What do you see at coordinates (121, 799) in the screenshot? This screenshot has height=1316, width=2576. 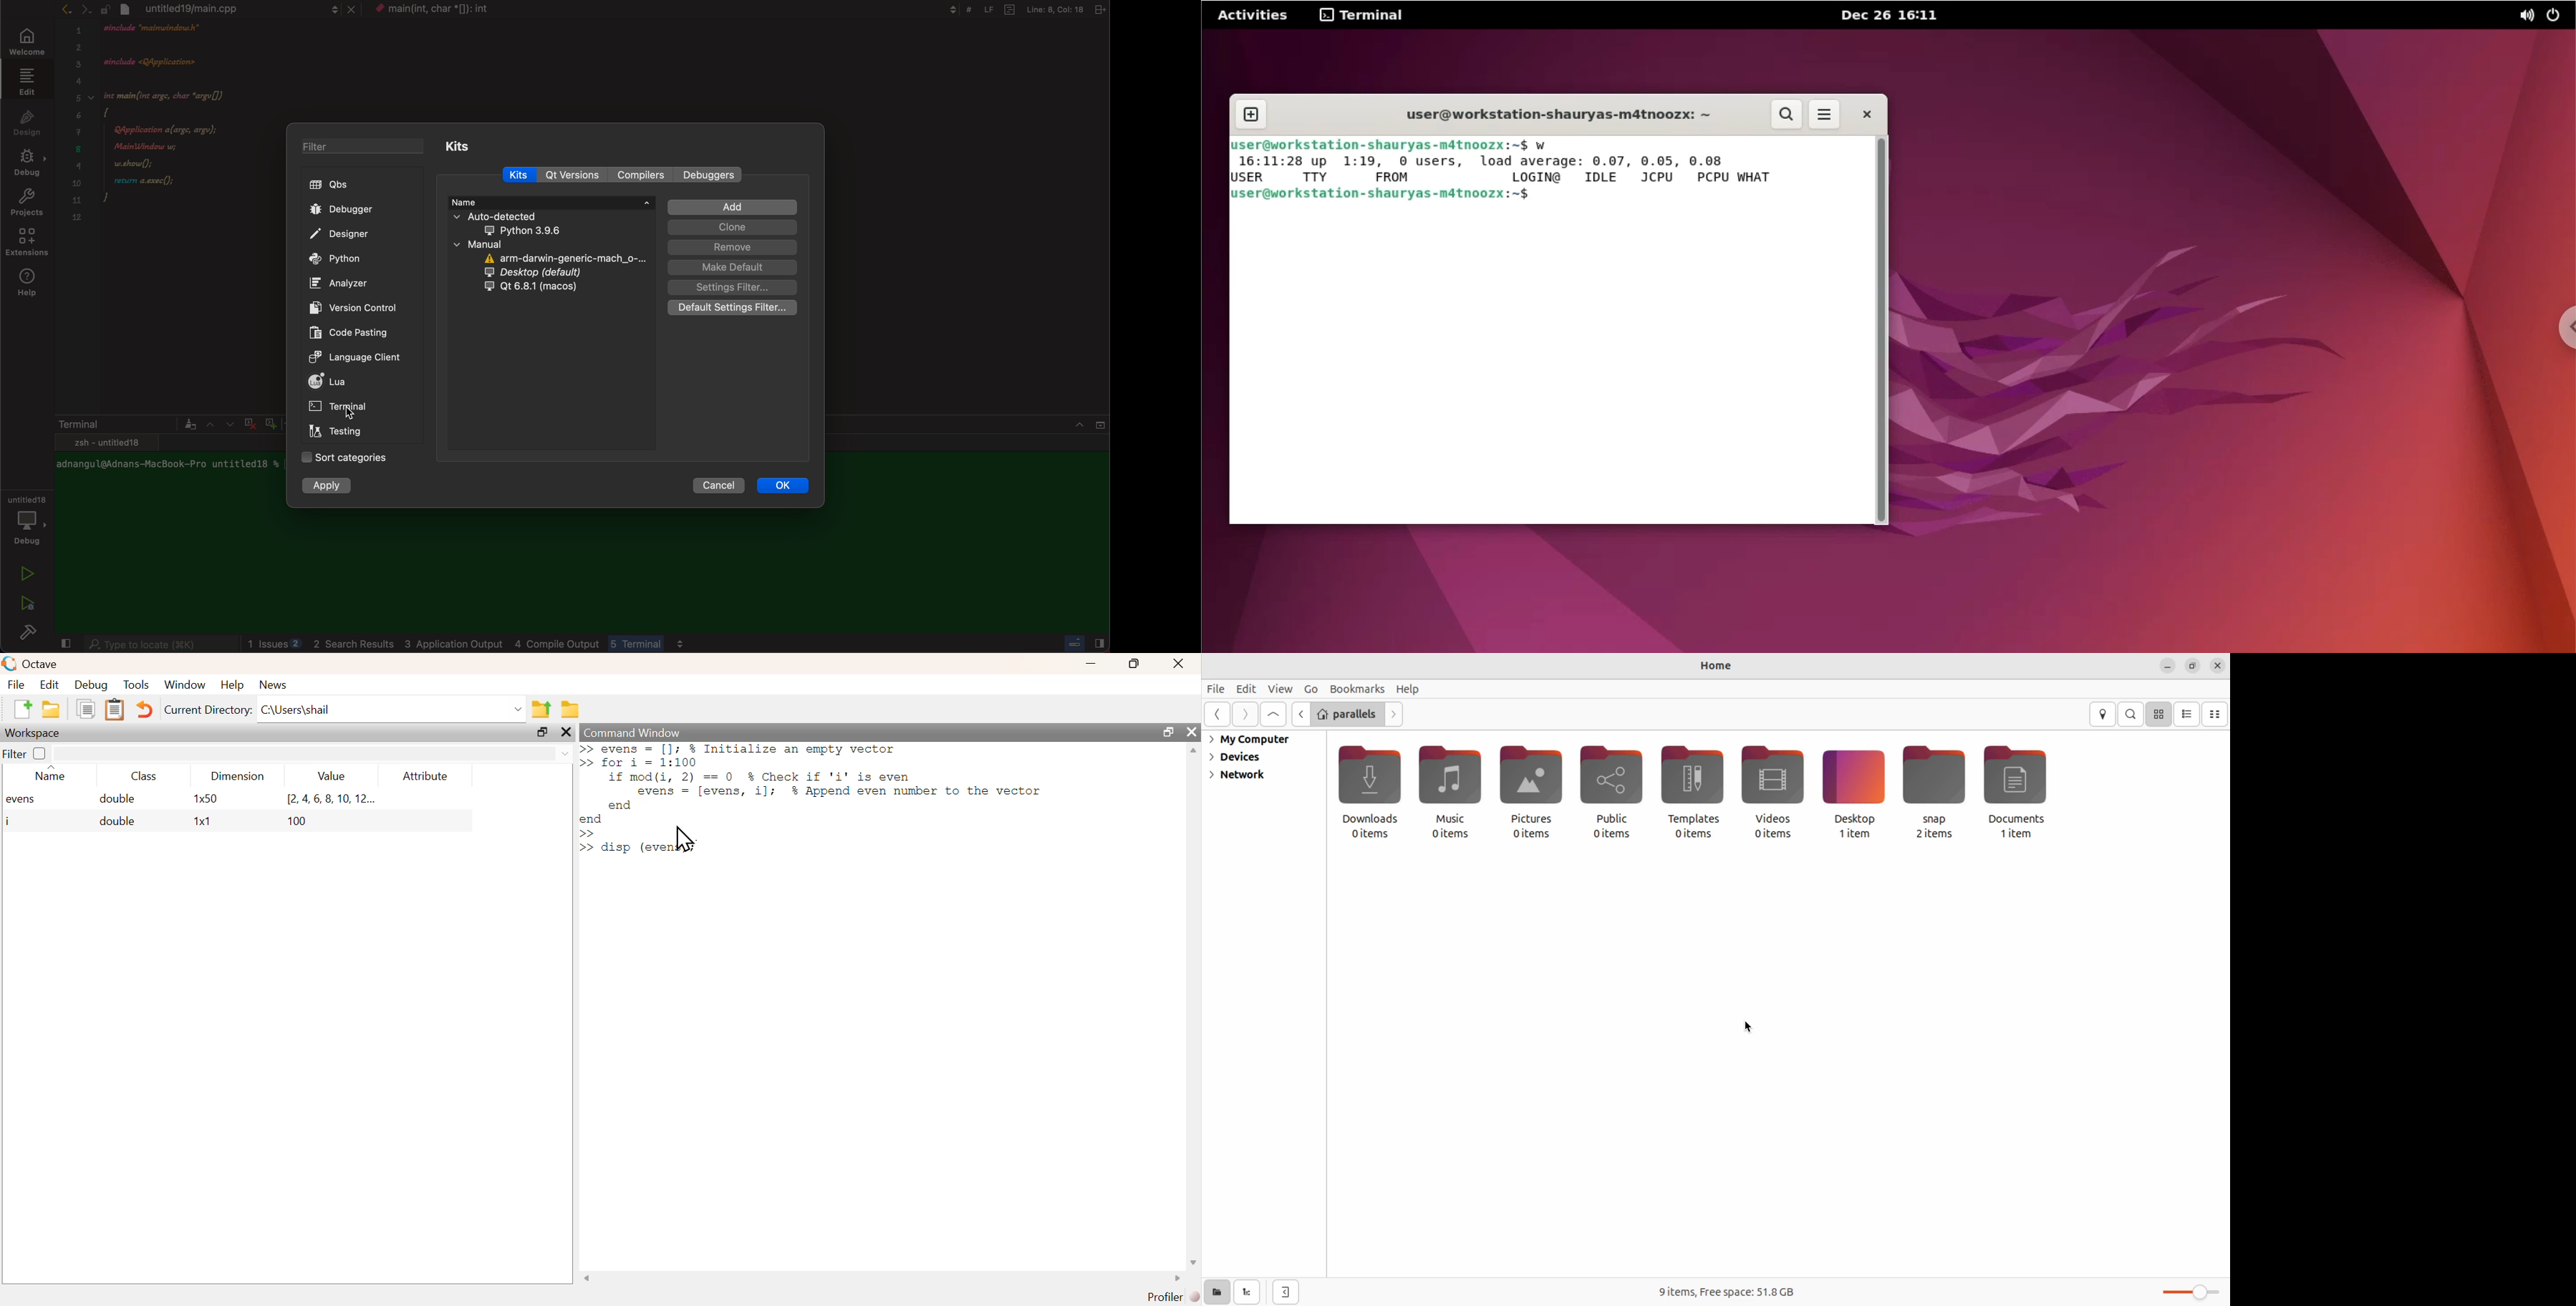 I see `double` at bounding box center [121, 799].